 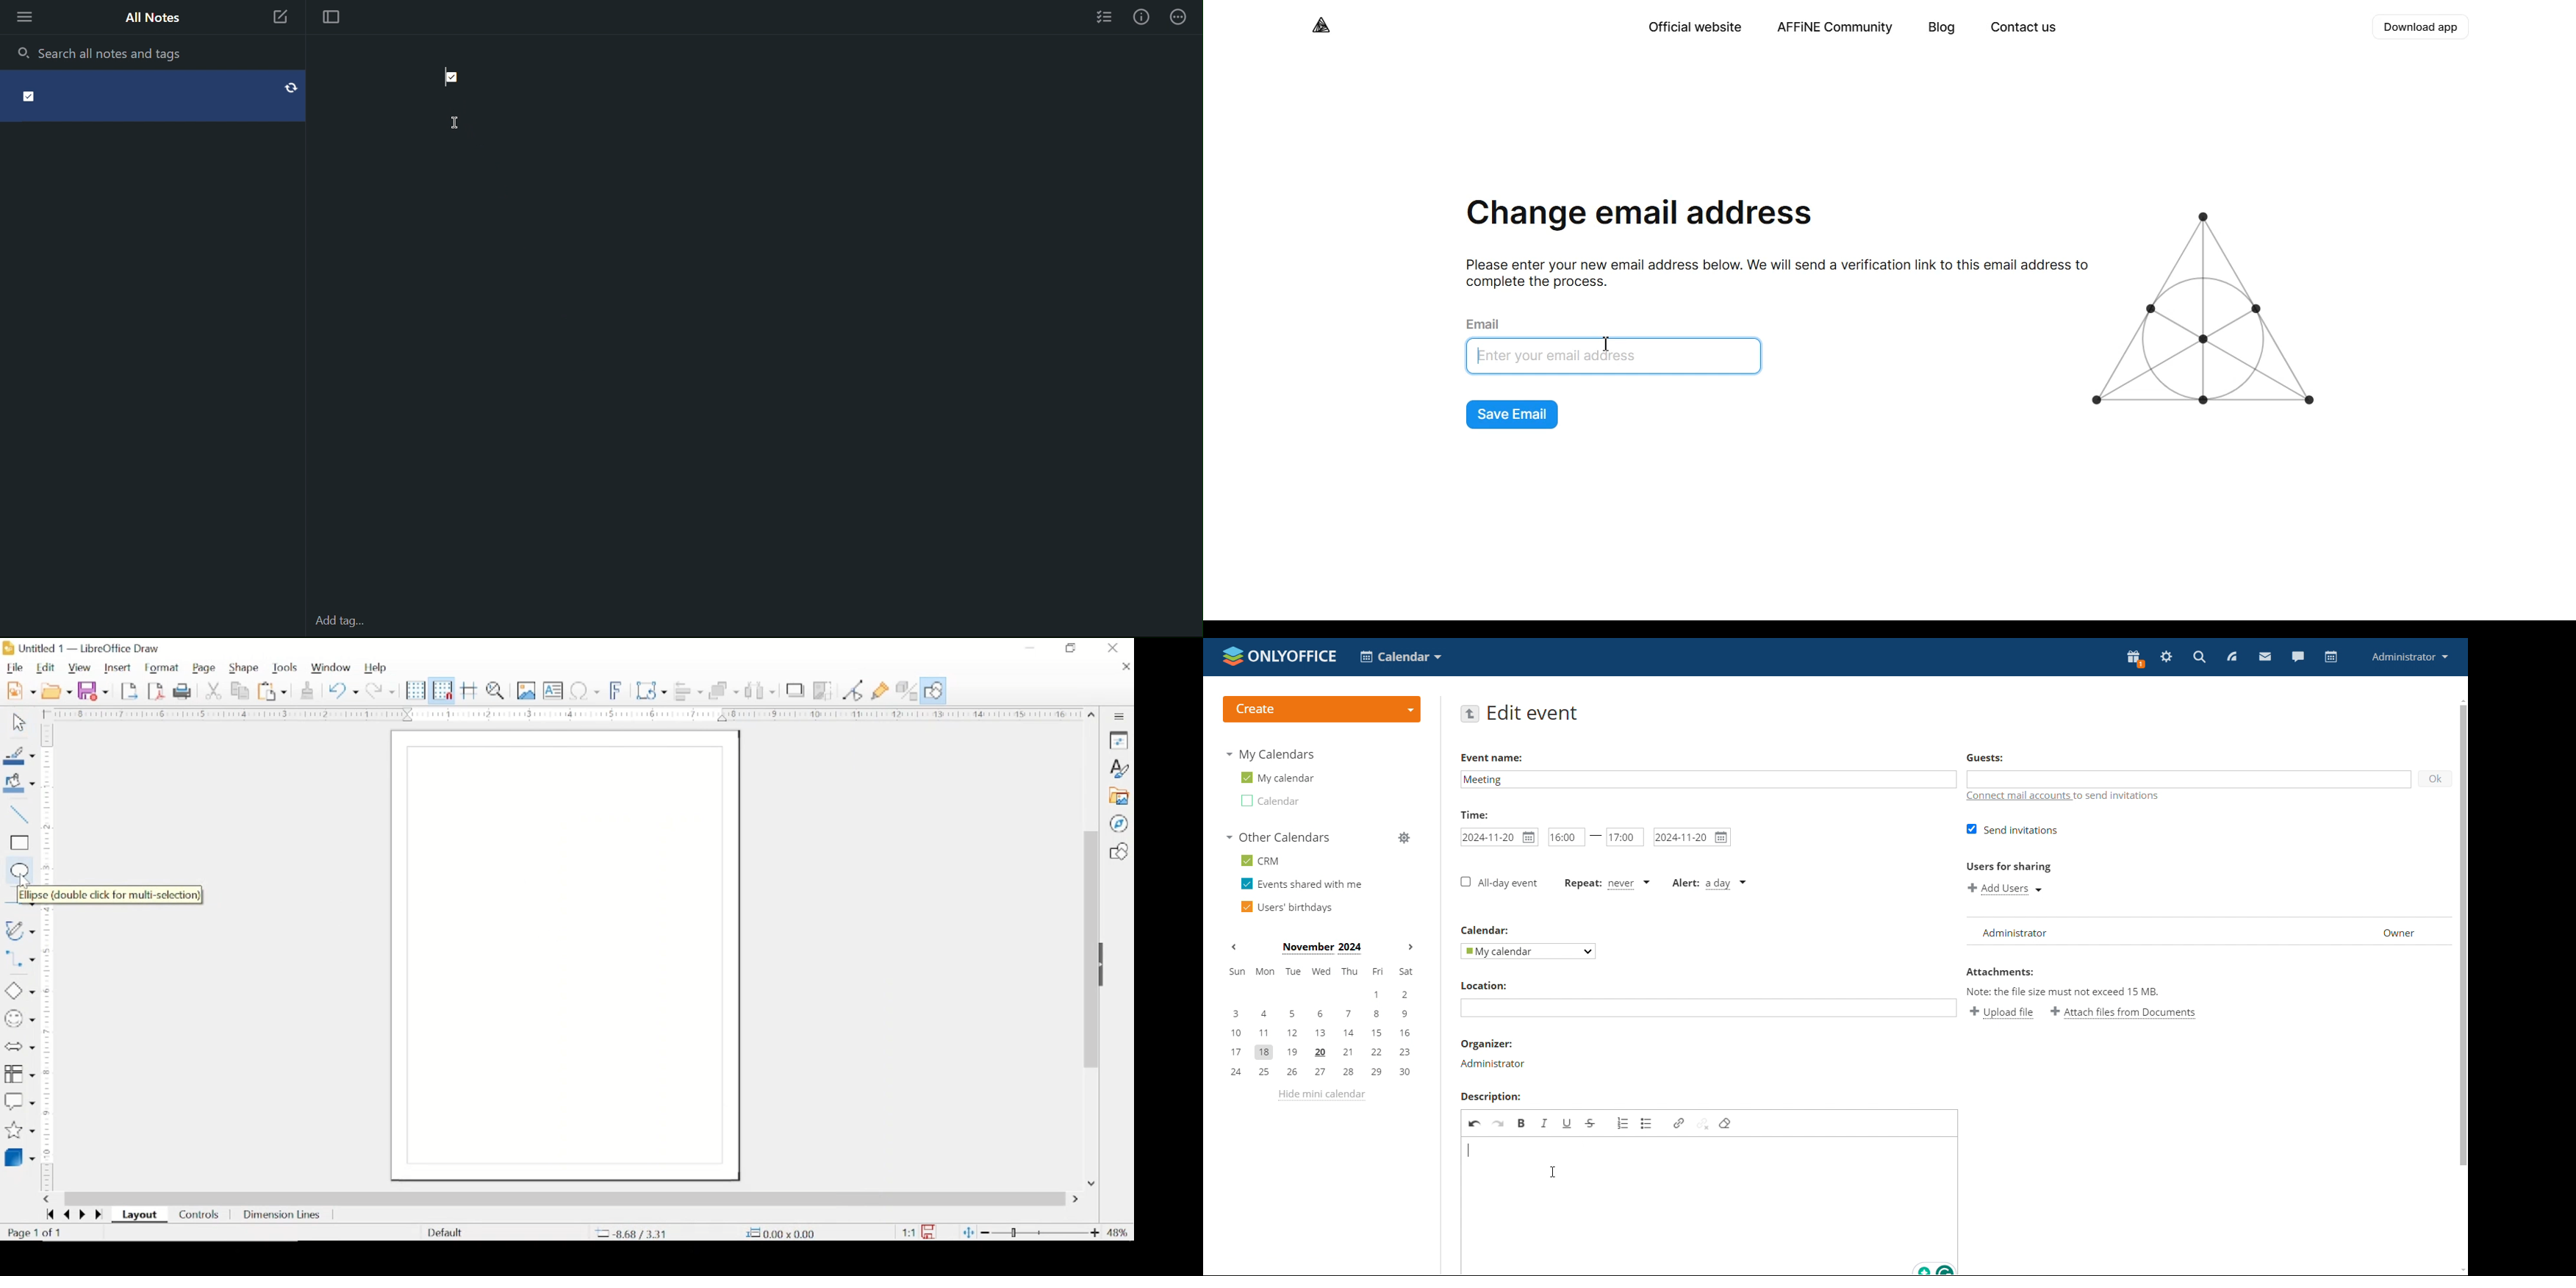 What do you see at coordinates (2461, 1269) in the screenshot?
I see `scroll down` at bounding box center [2461, 1269].